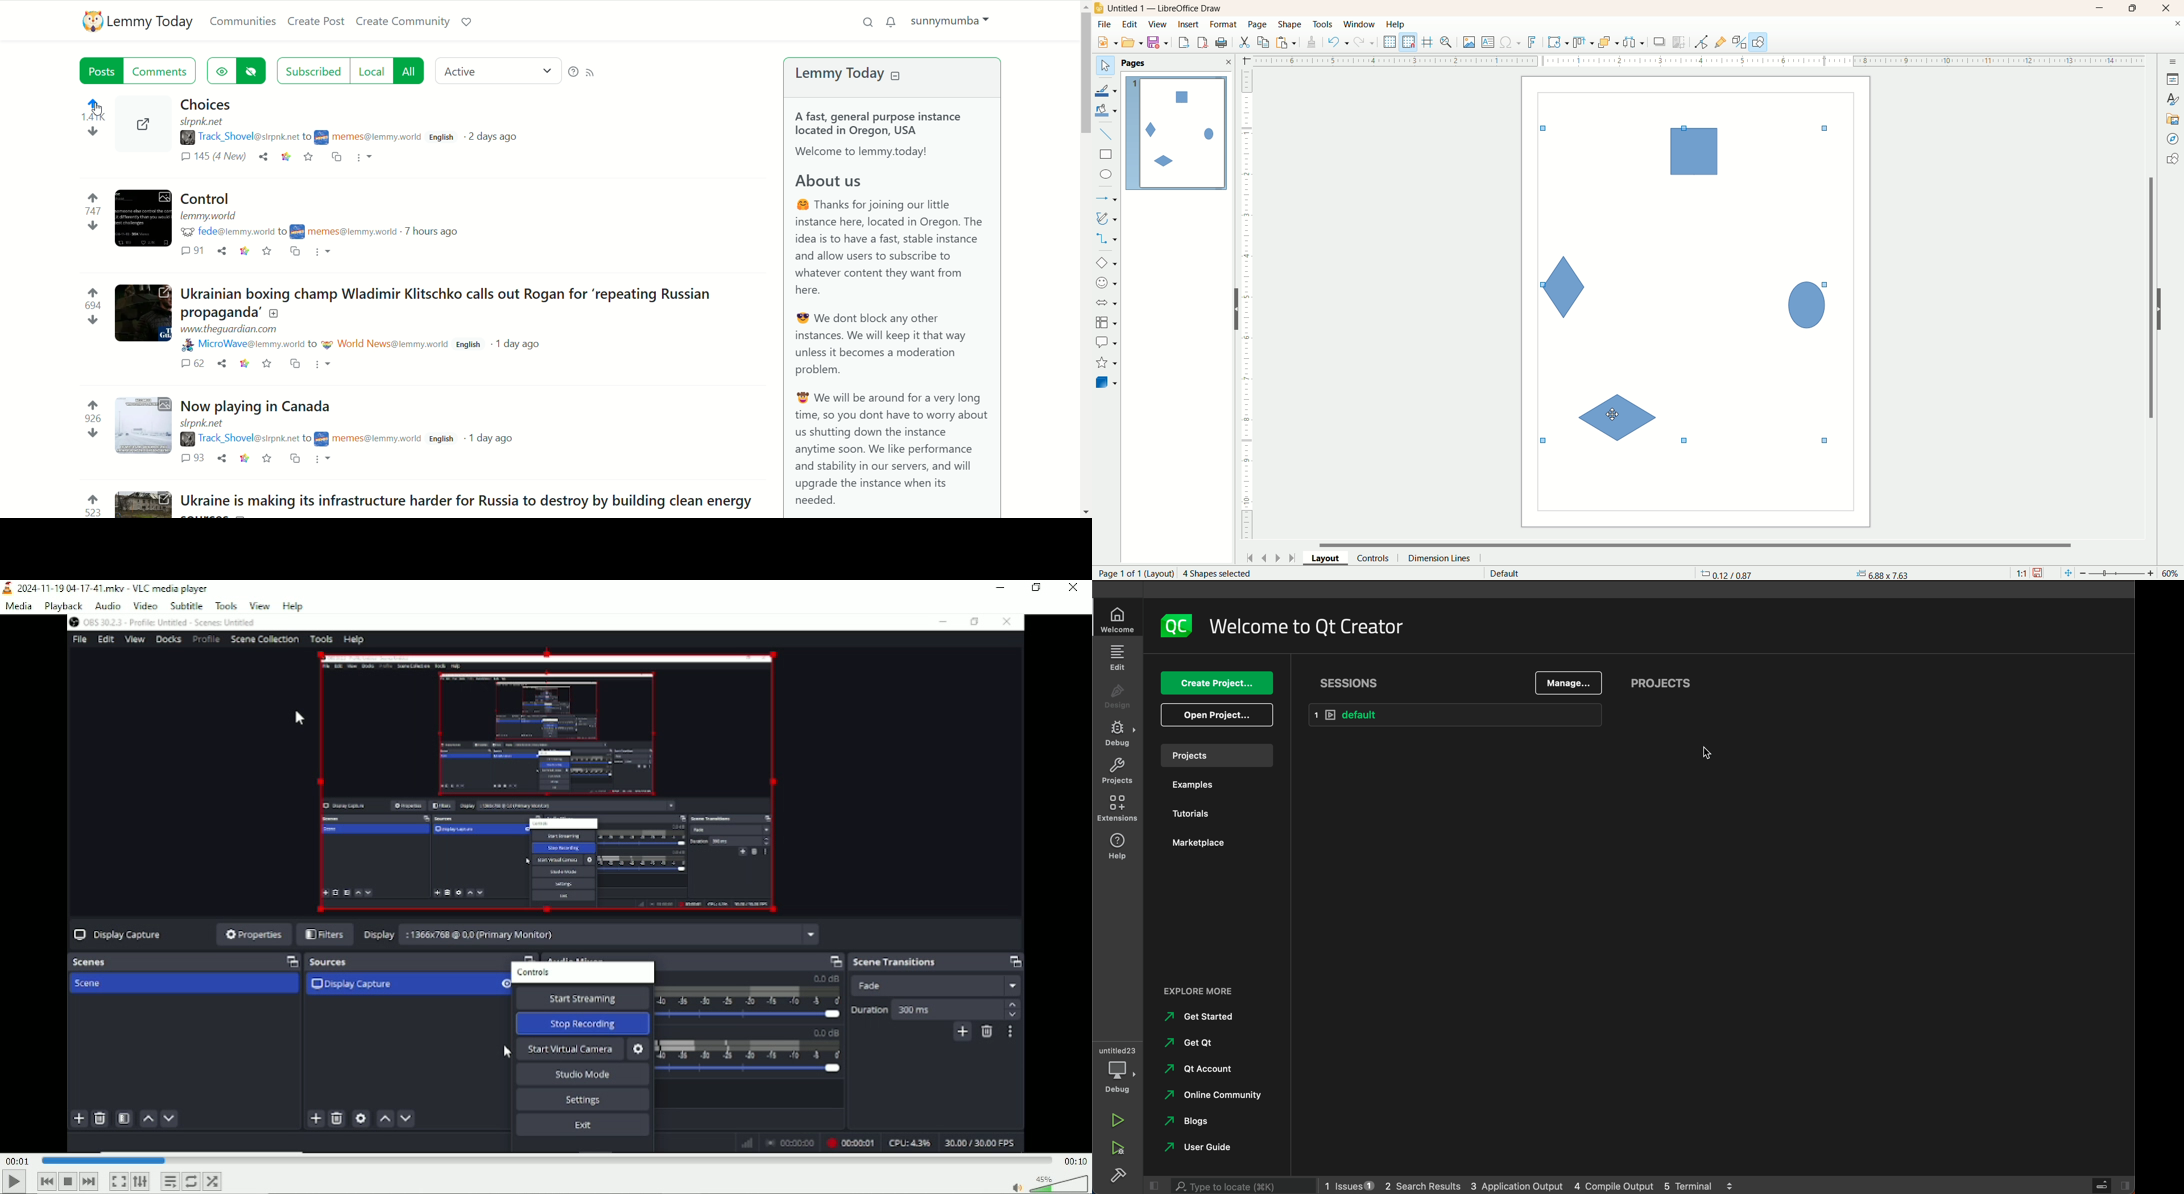  I want to click on print, so click(1204, 42).